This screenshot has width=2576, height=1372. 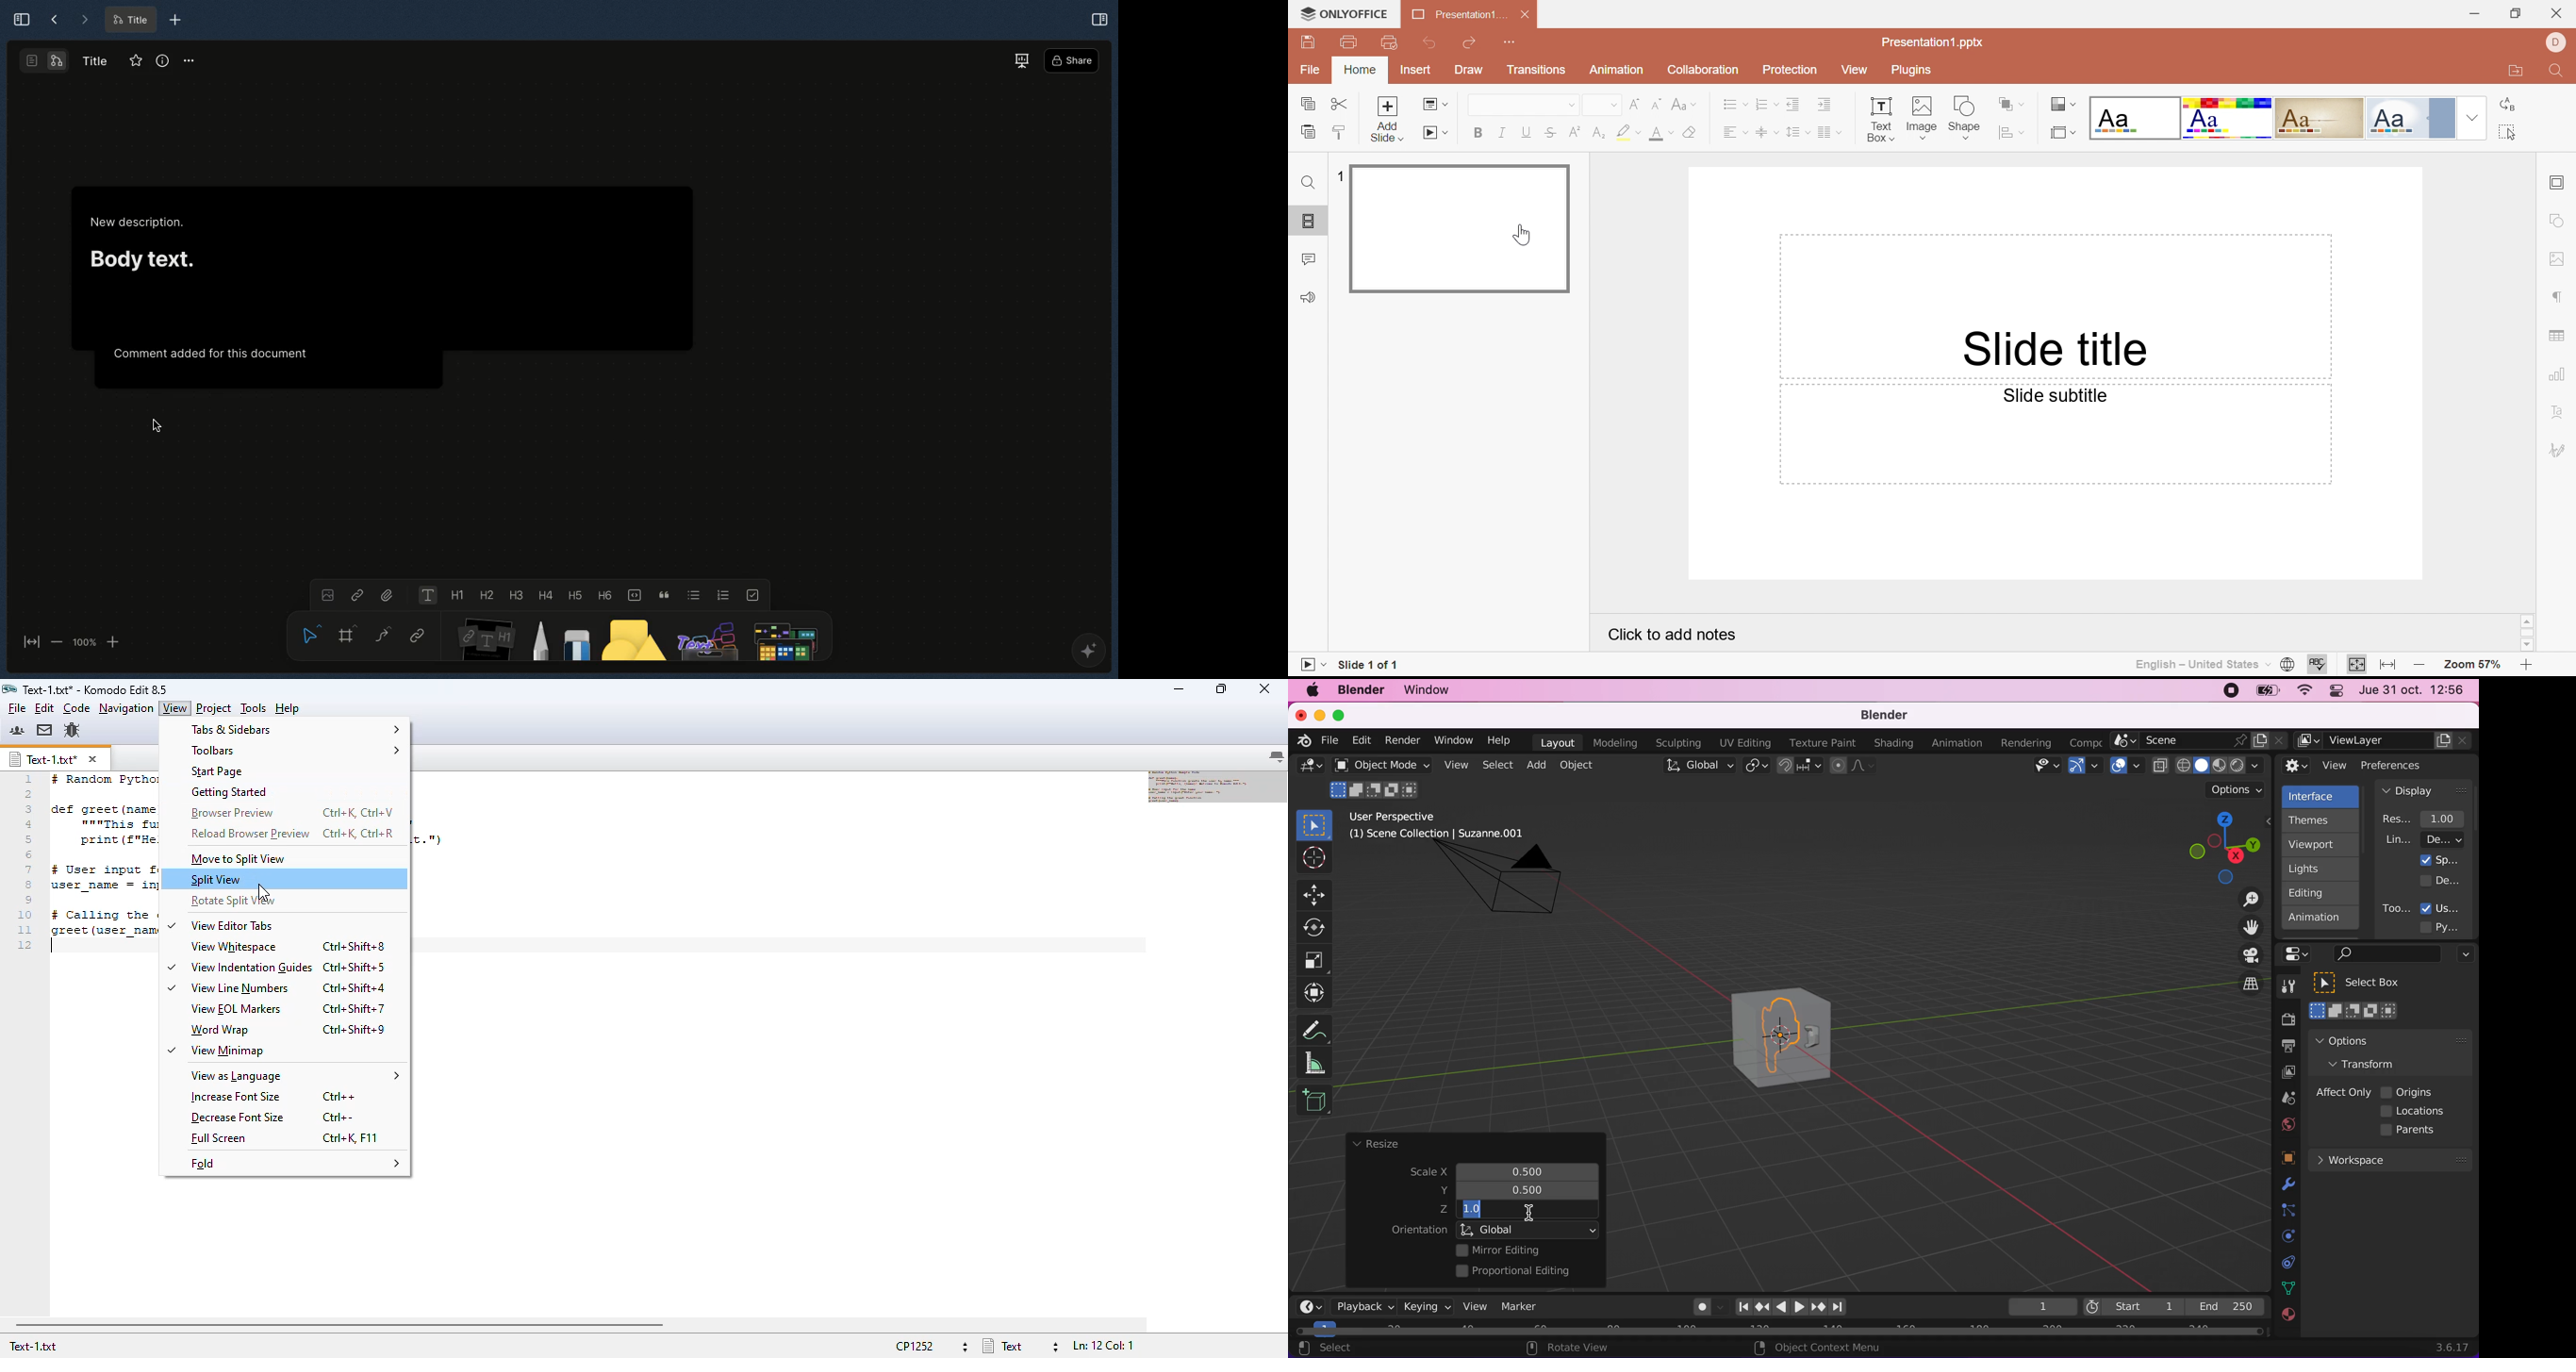 What do you see at coordinates (17, 708) in the screenshot?
I see `file` at bounding box center [17, 708].